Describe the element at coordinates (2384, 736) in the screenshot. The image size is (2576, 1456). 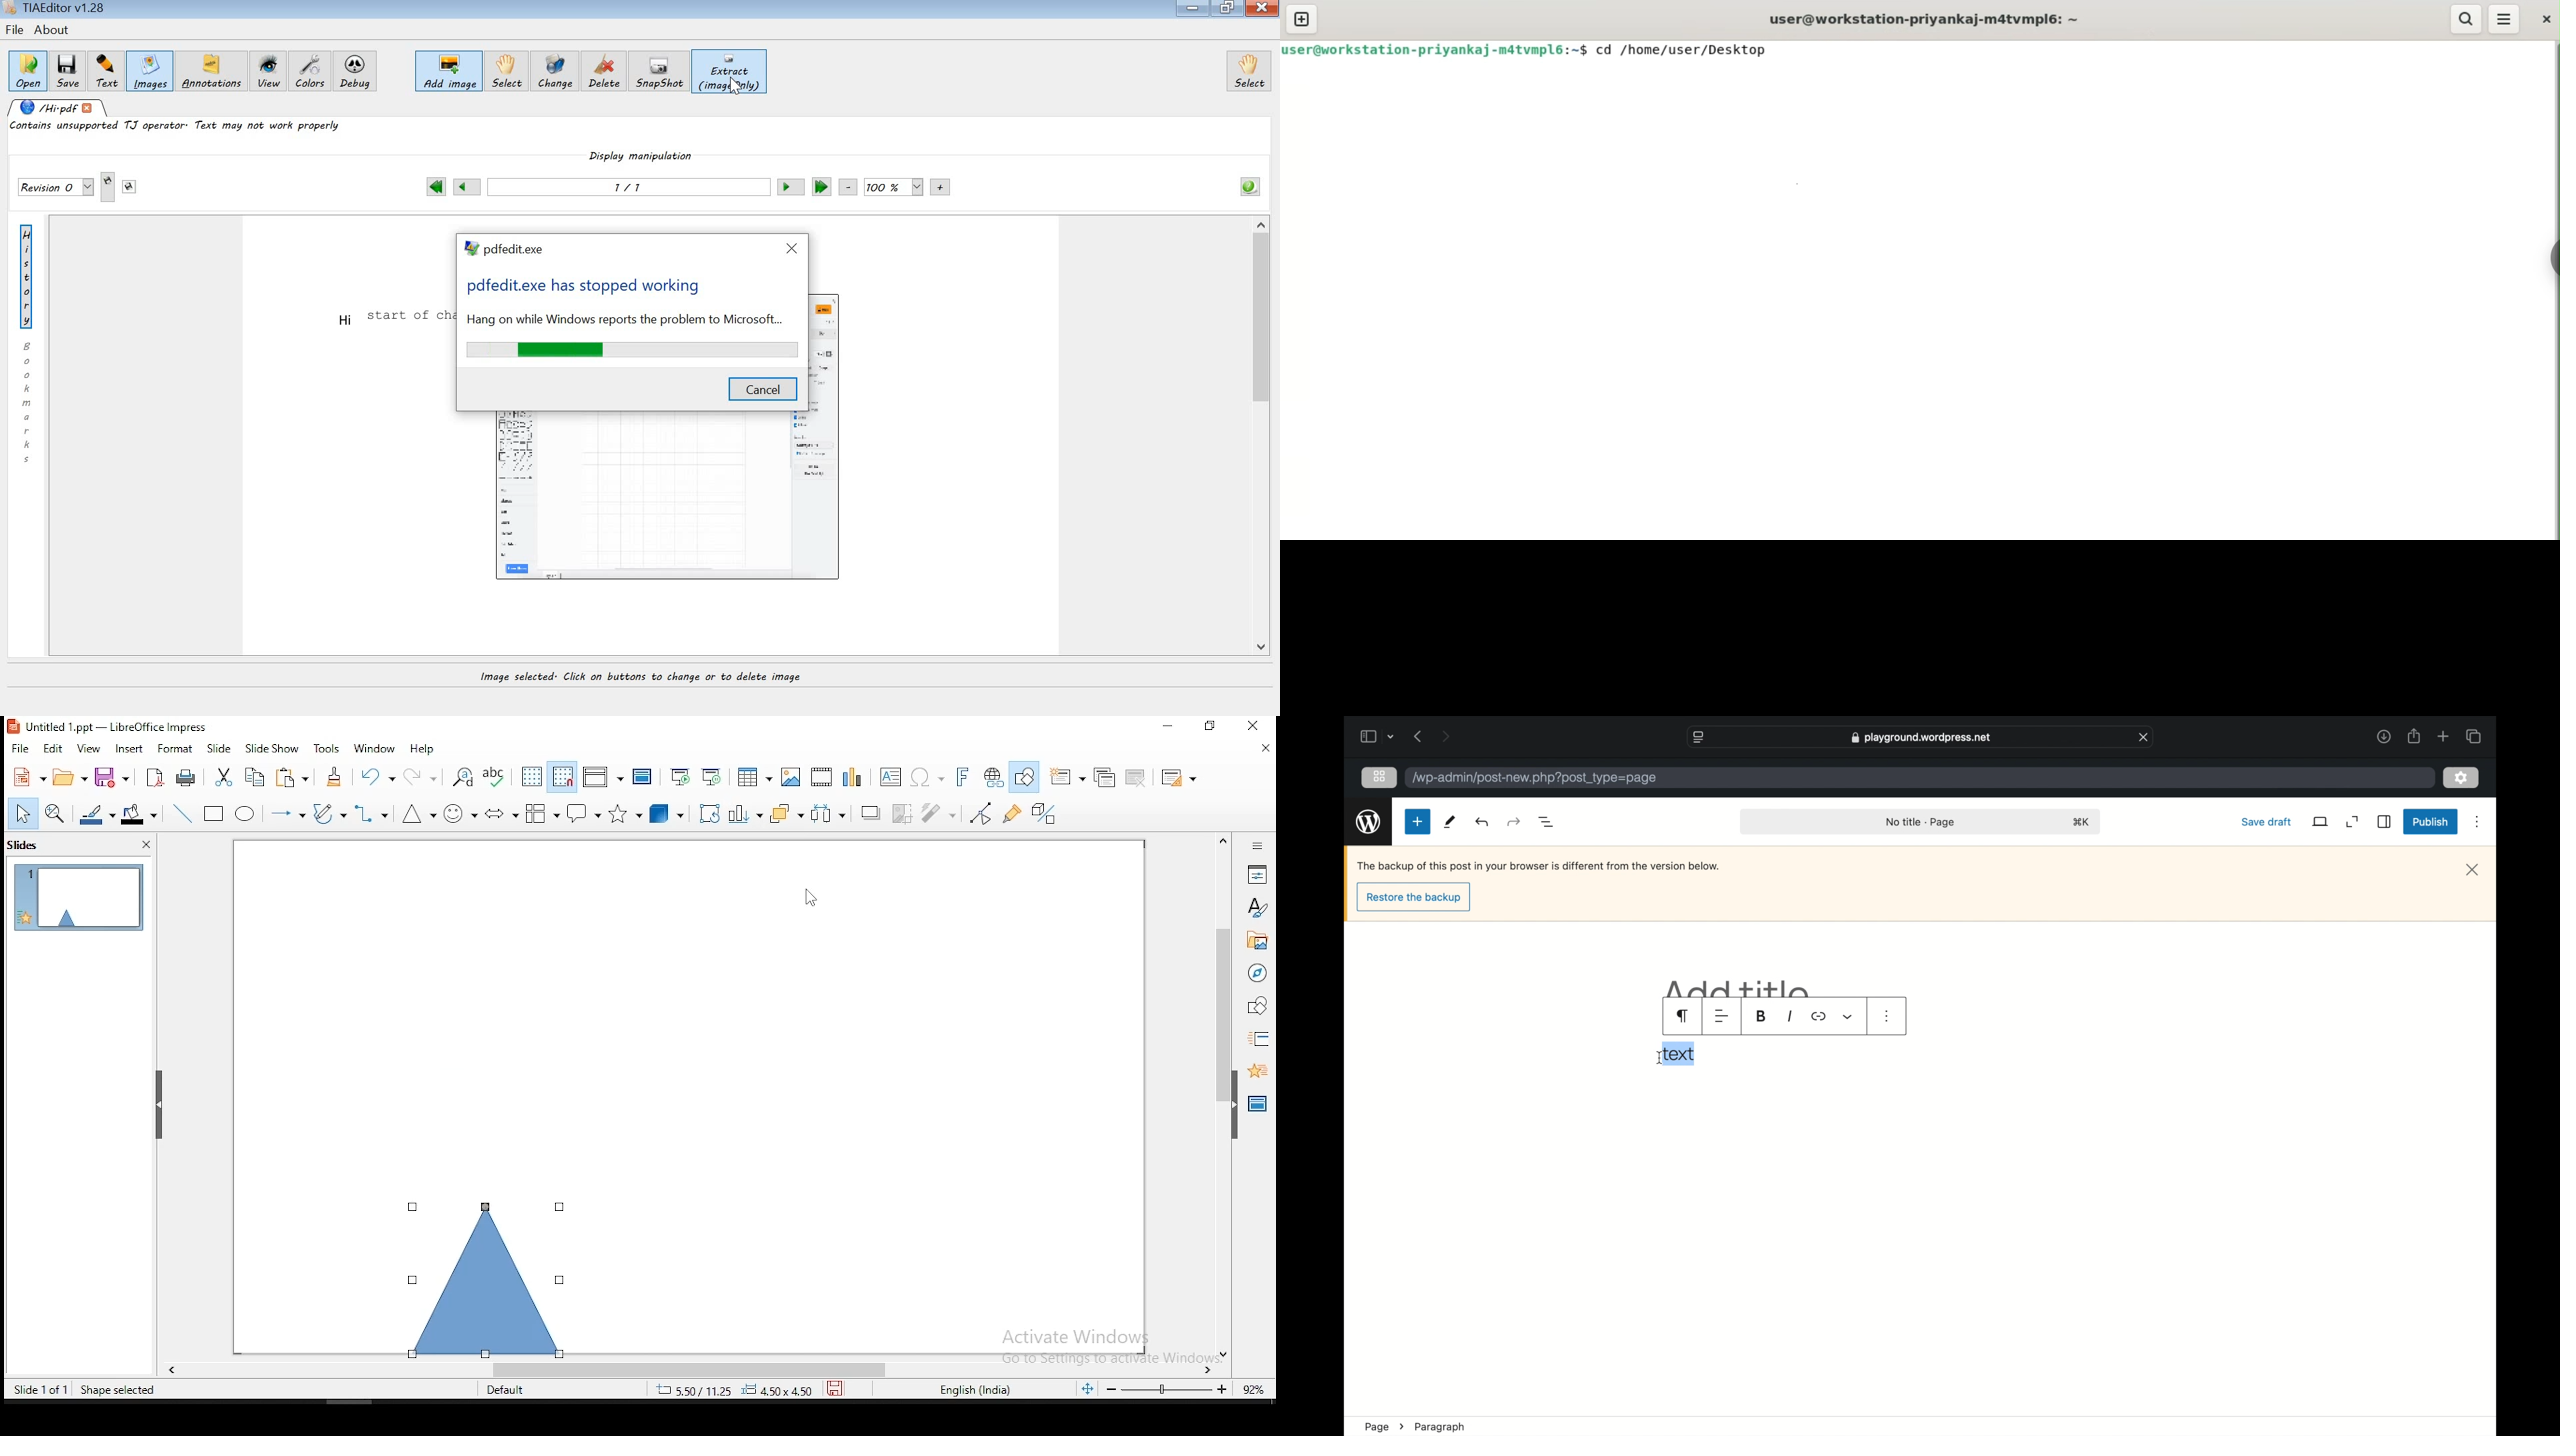
I see `downloads` at that location.